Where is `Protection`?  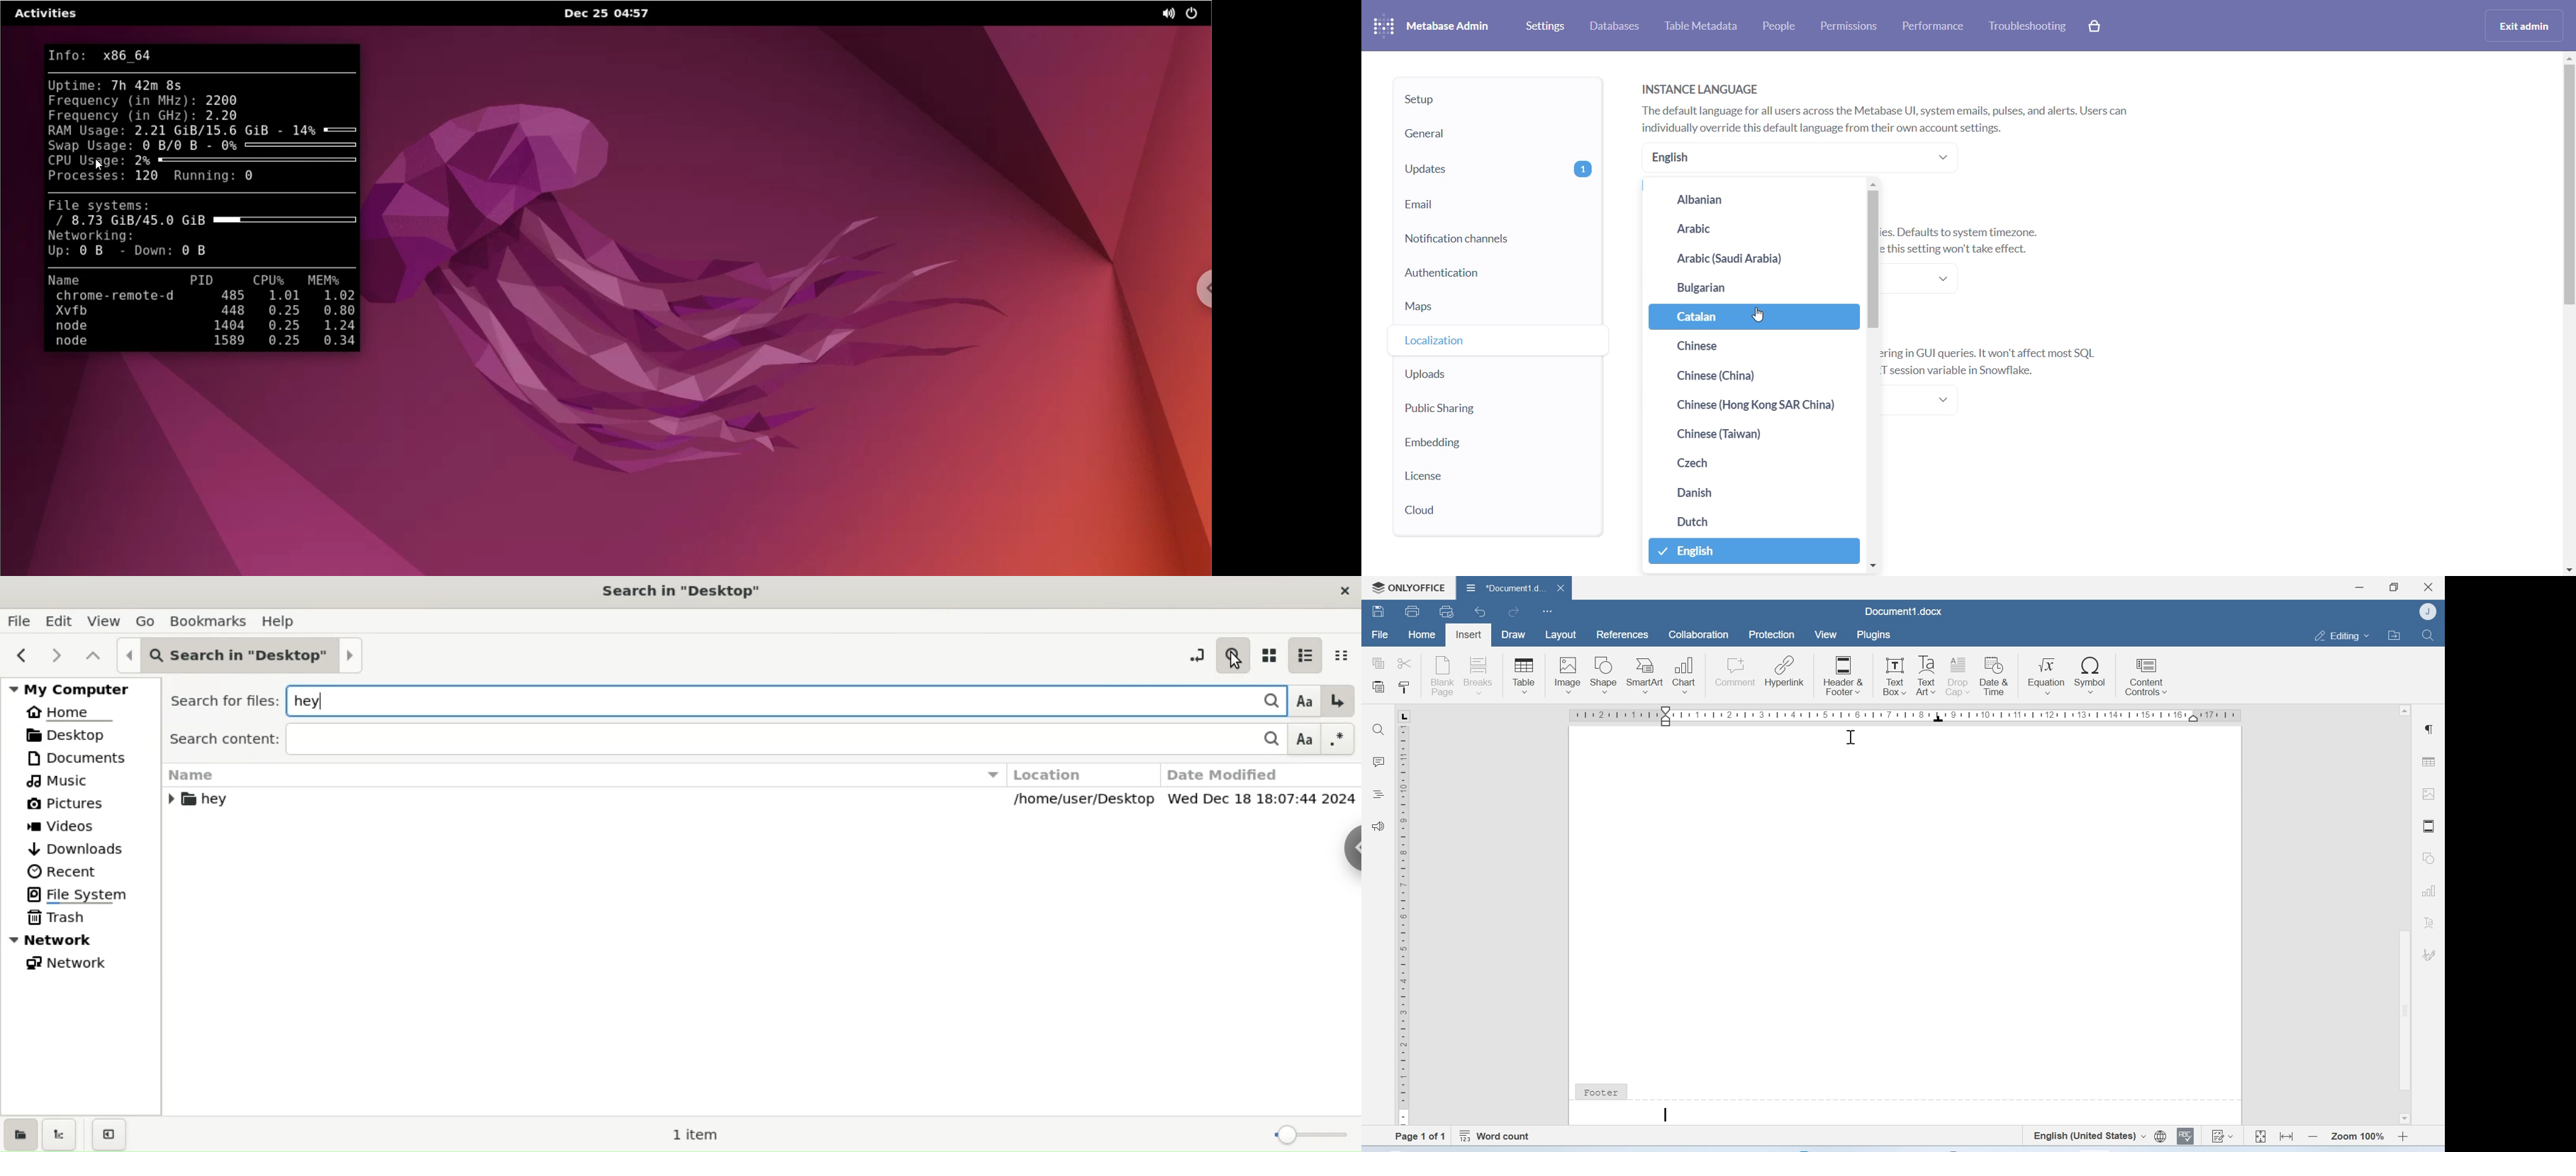
Protection is located at coordinates (1773, 635).